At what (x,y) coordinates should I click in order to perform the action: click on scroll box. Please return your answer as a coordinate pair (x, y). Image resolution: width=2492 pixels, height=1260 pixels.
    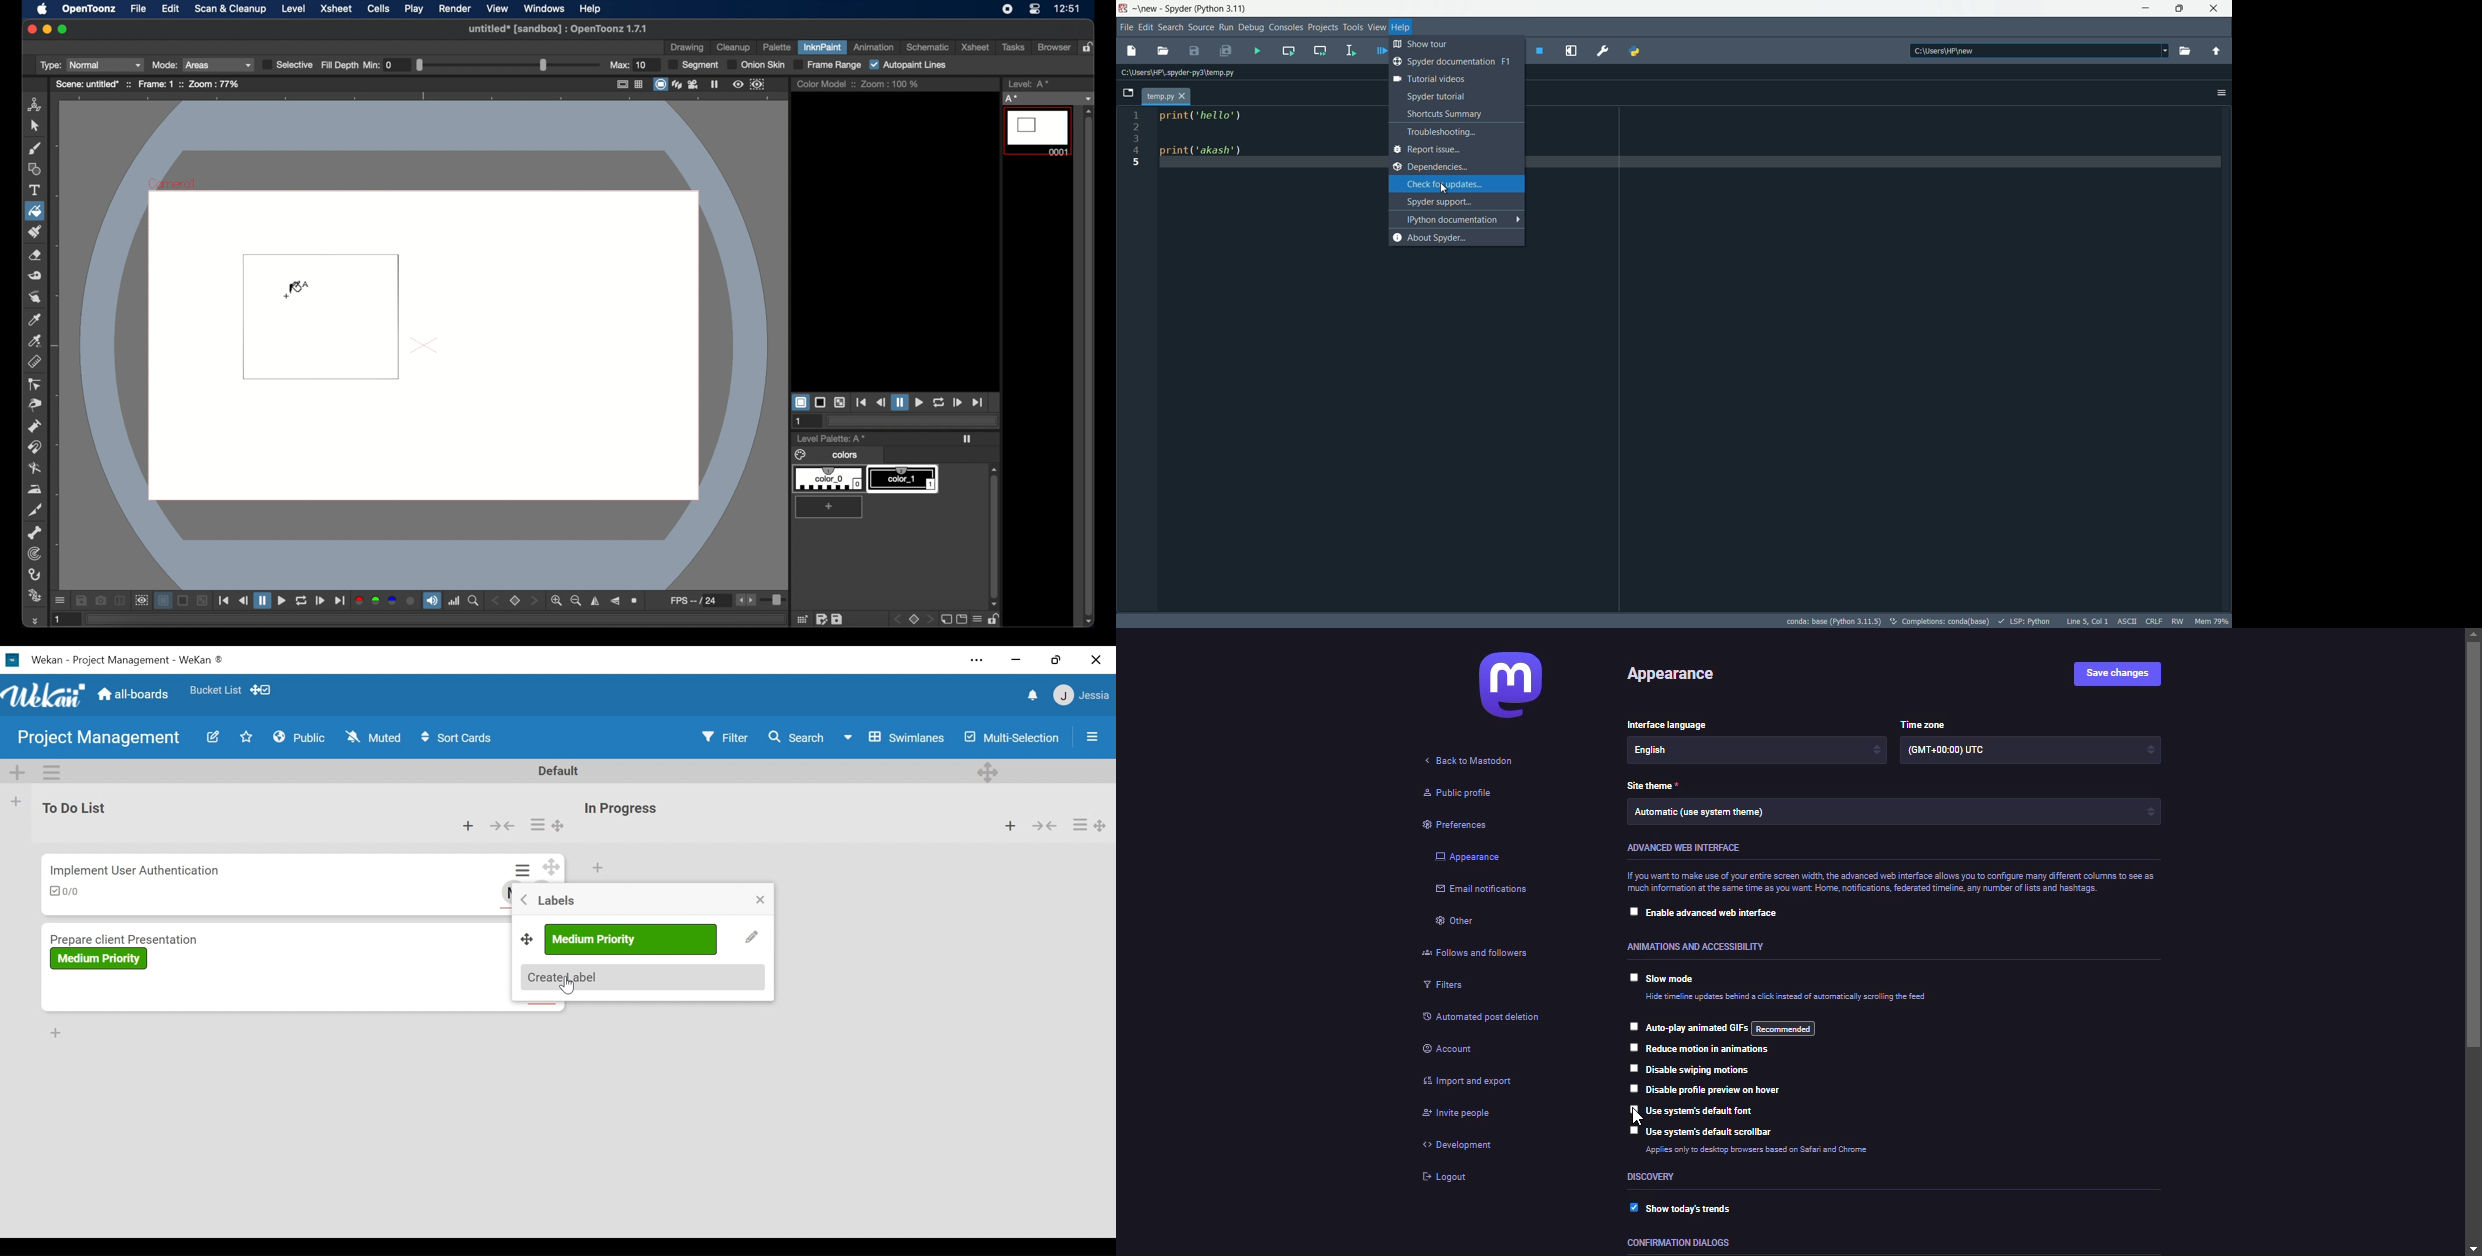
    Looking at the image, I should click on (994, 529).